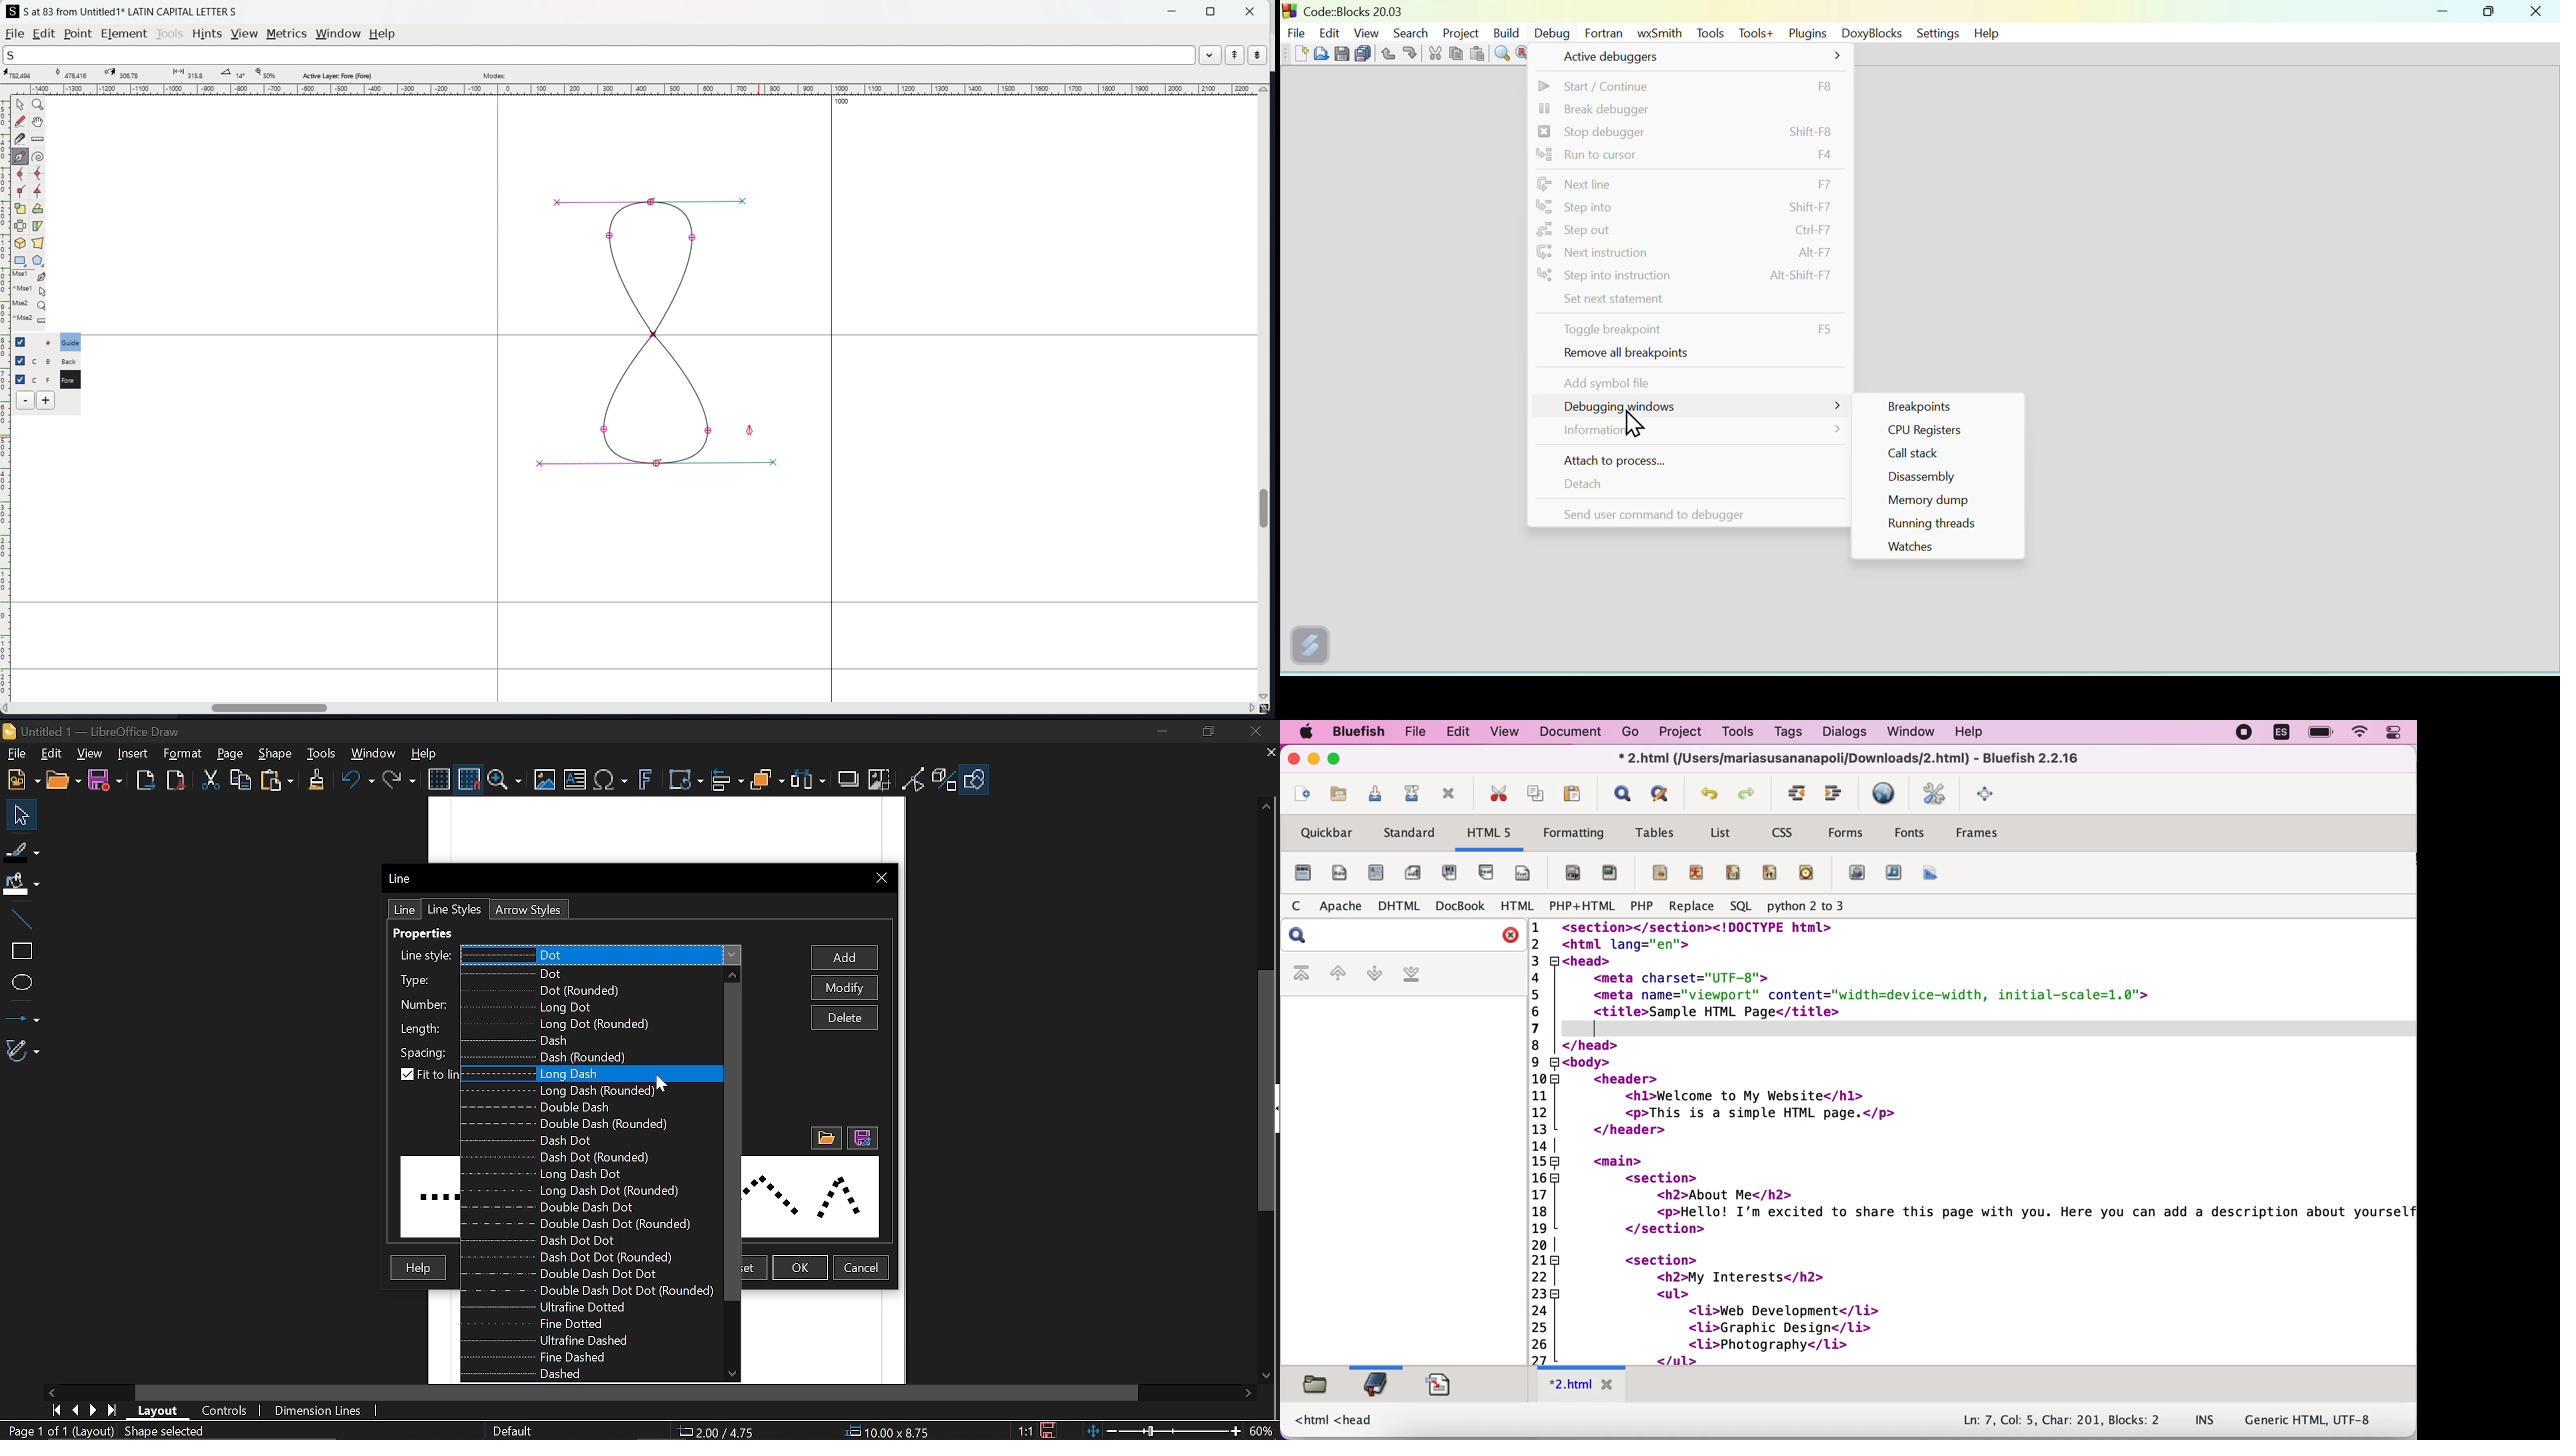 Image resolution: width=2576 pixels, height=1456 pixels. Describe the element at coordinates (601, 956) in the screenshot. I see `Line styles` at that location.